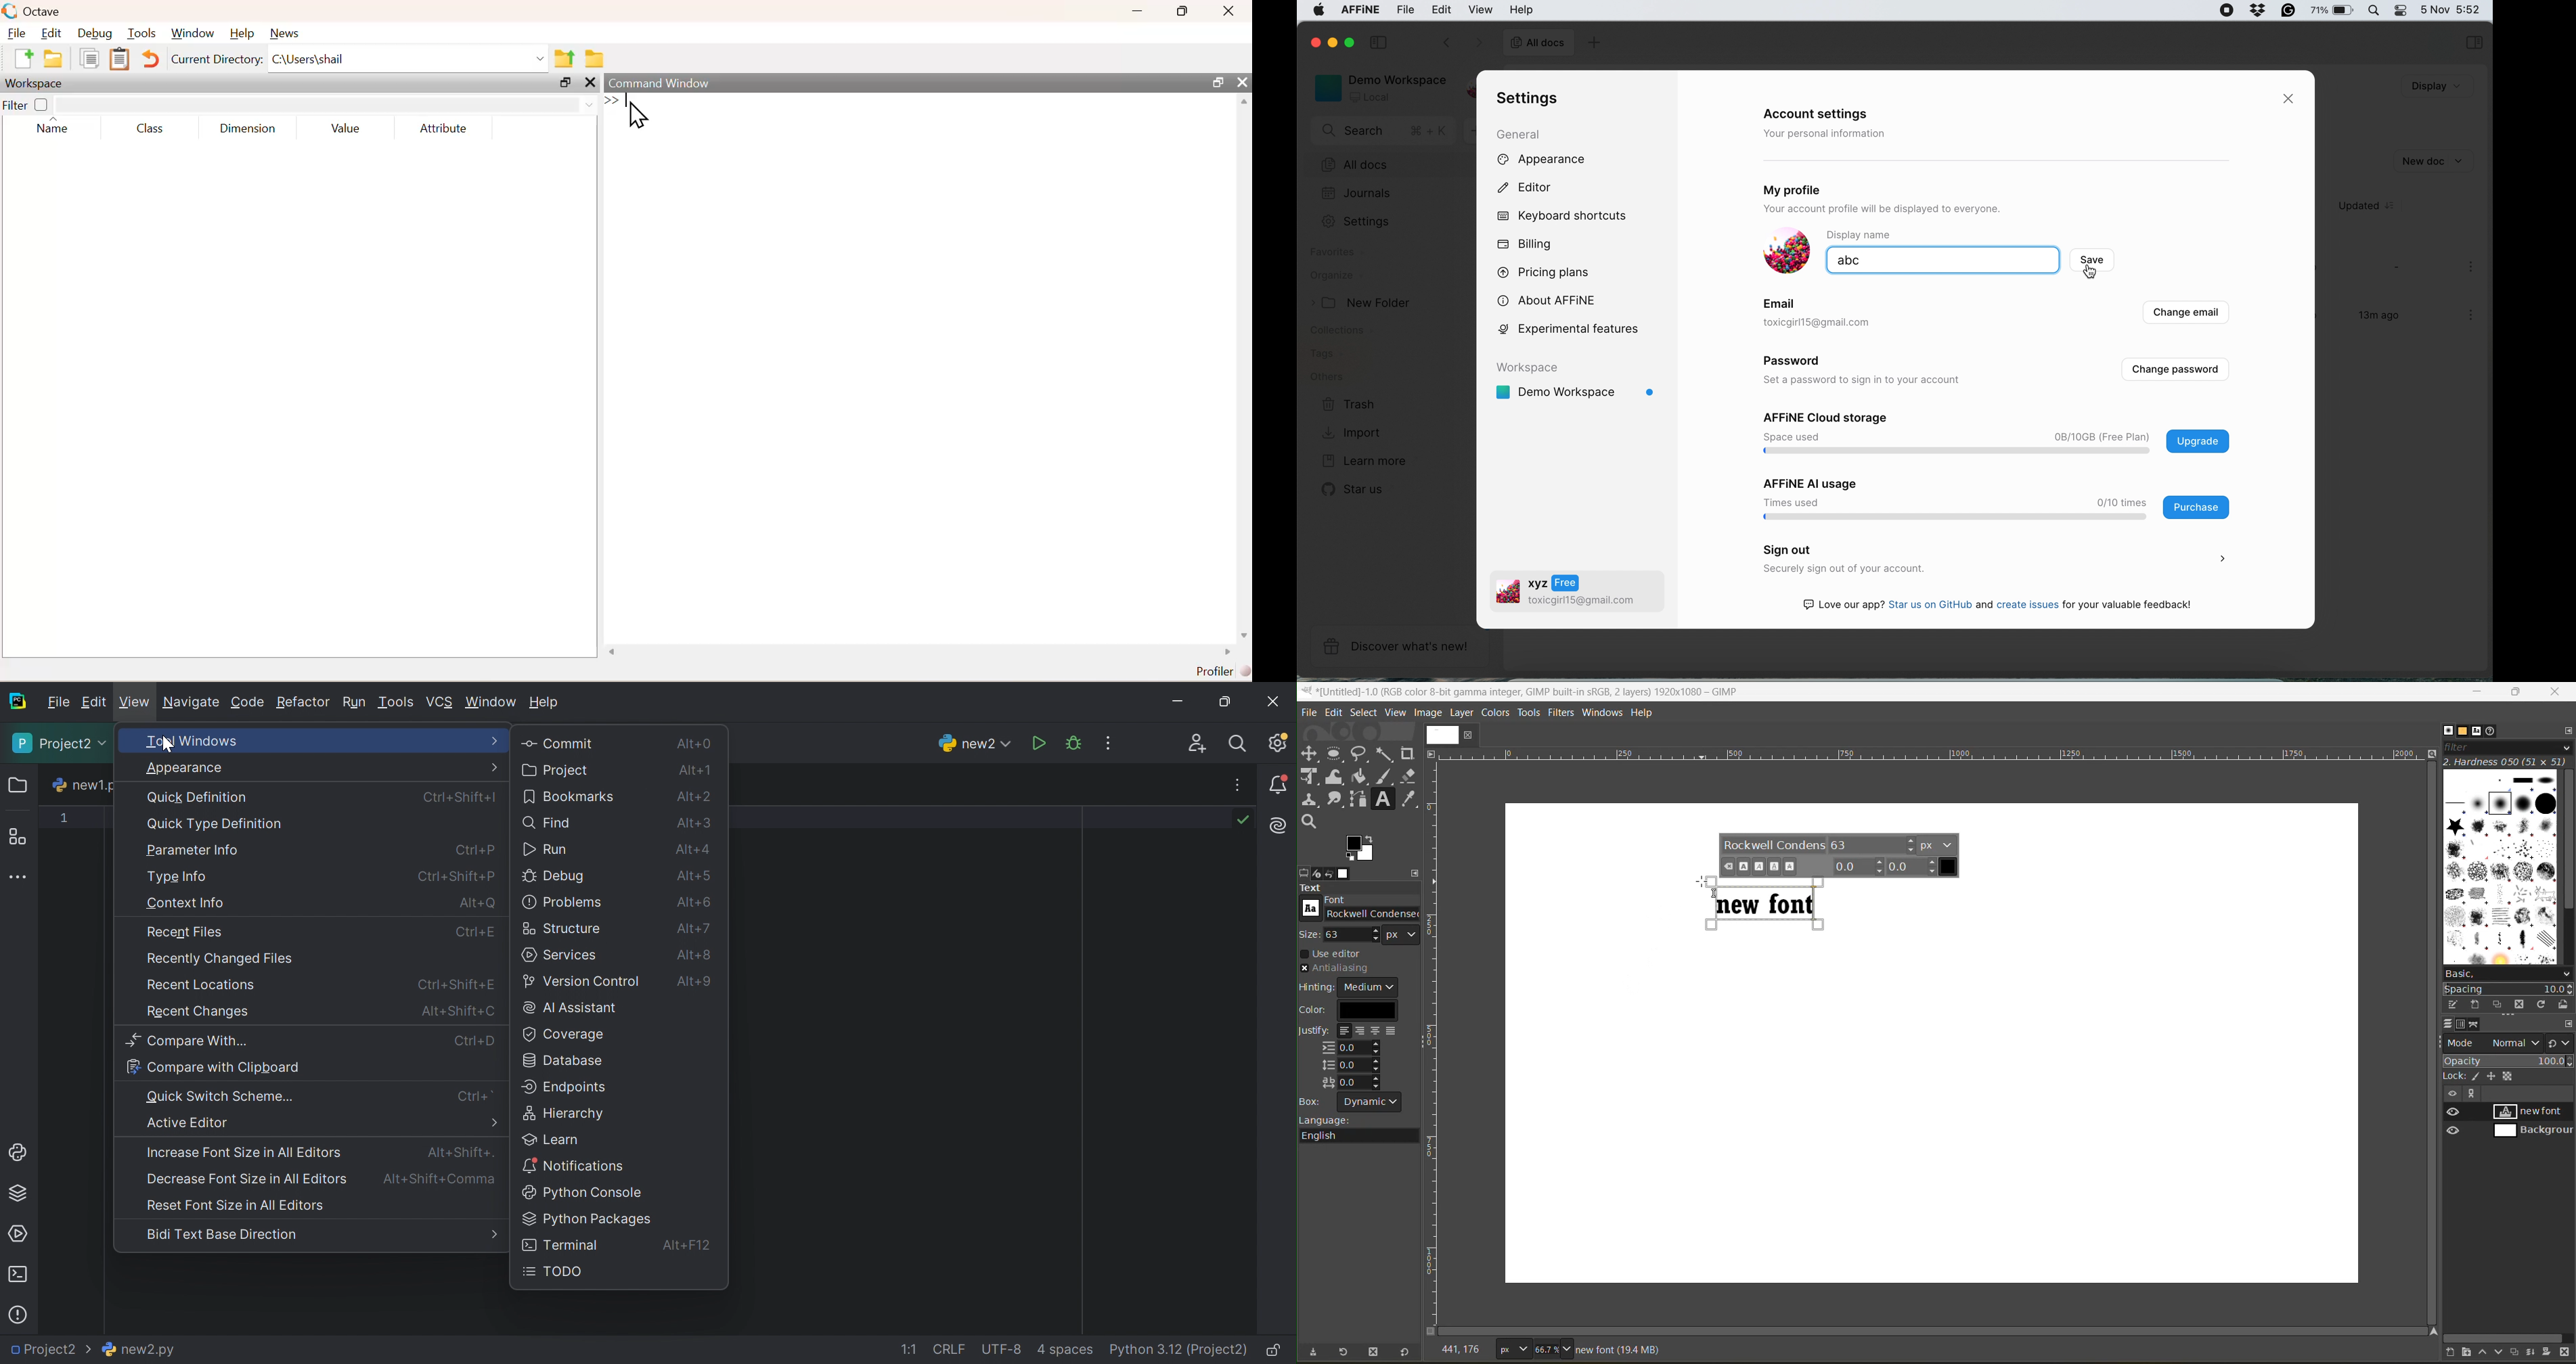  What do you see at coordinates (1353, 42) in the screenshot?
I see `maximise` at bounding box center [1353, 42].